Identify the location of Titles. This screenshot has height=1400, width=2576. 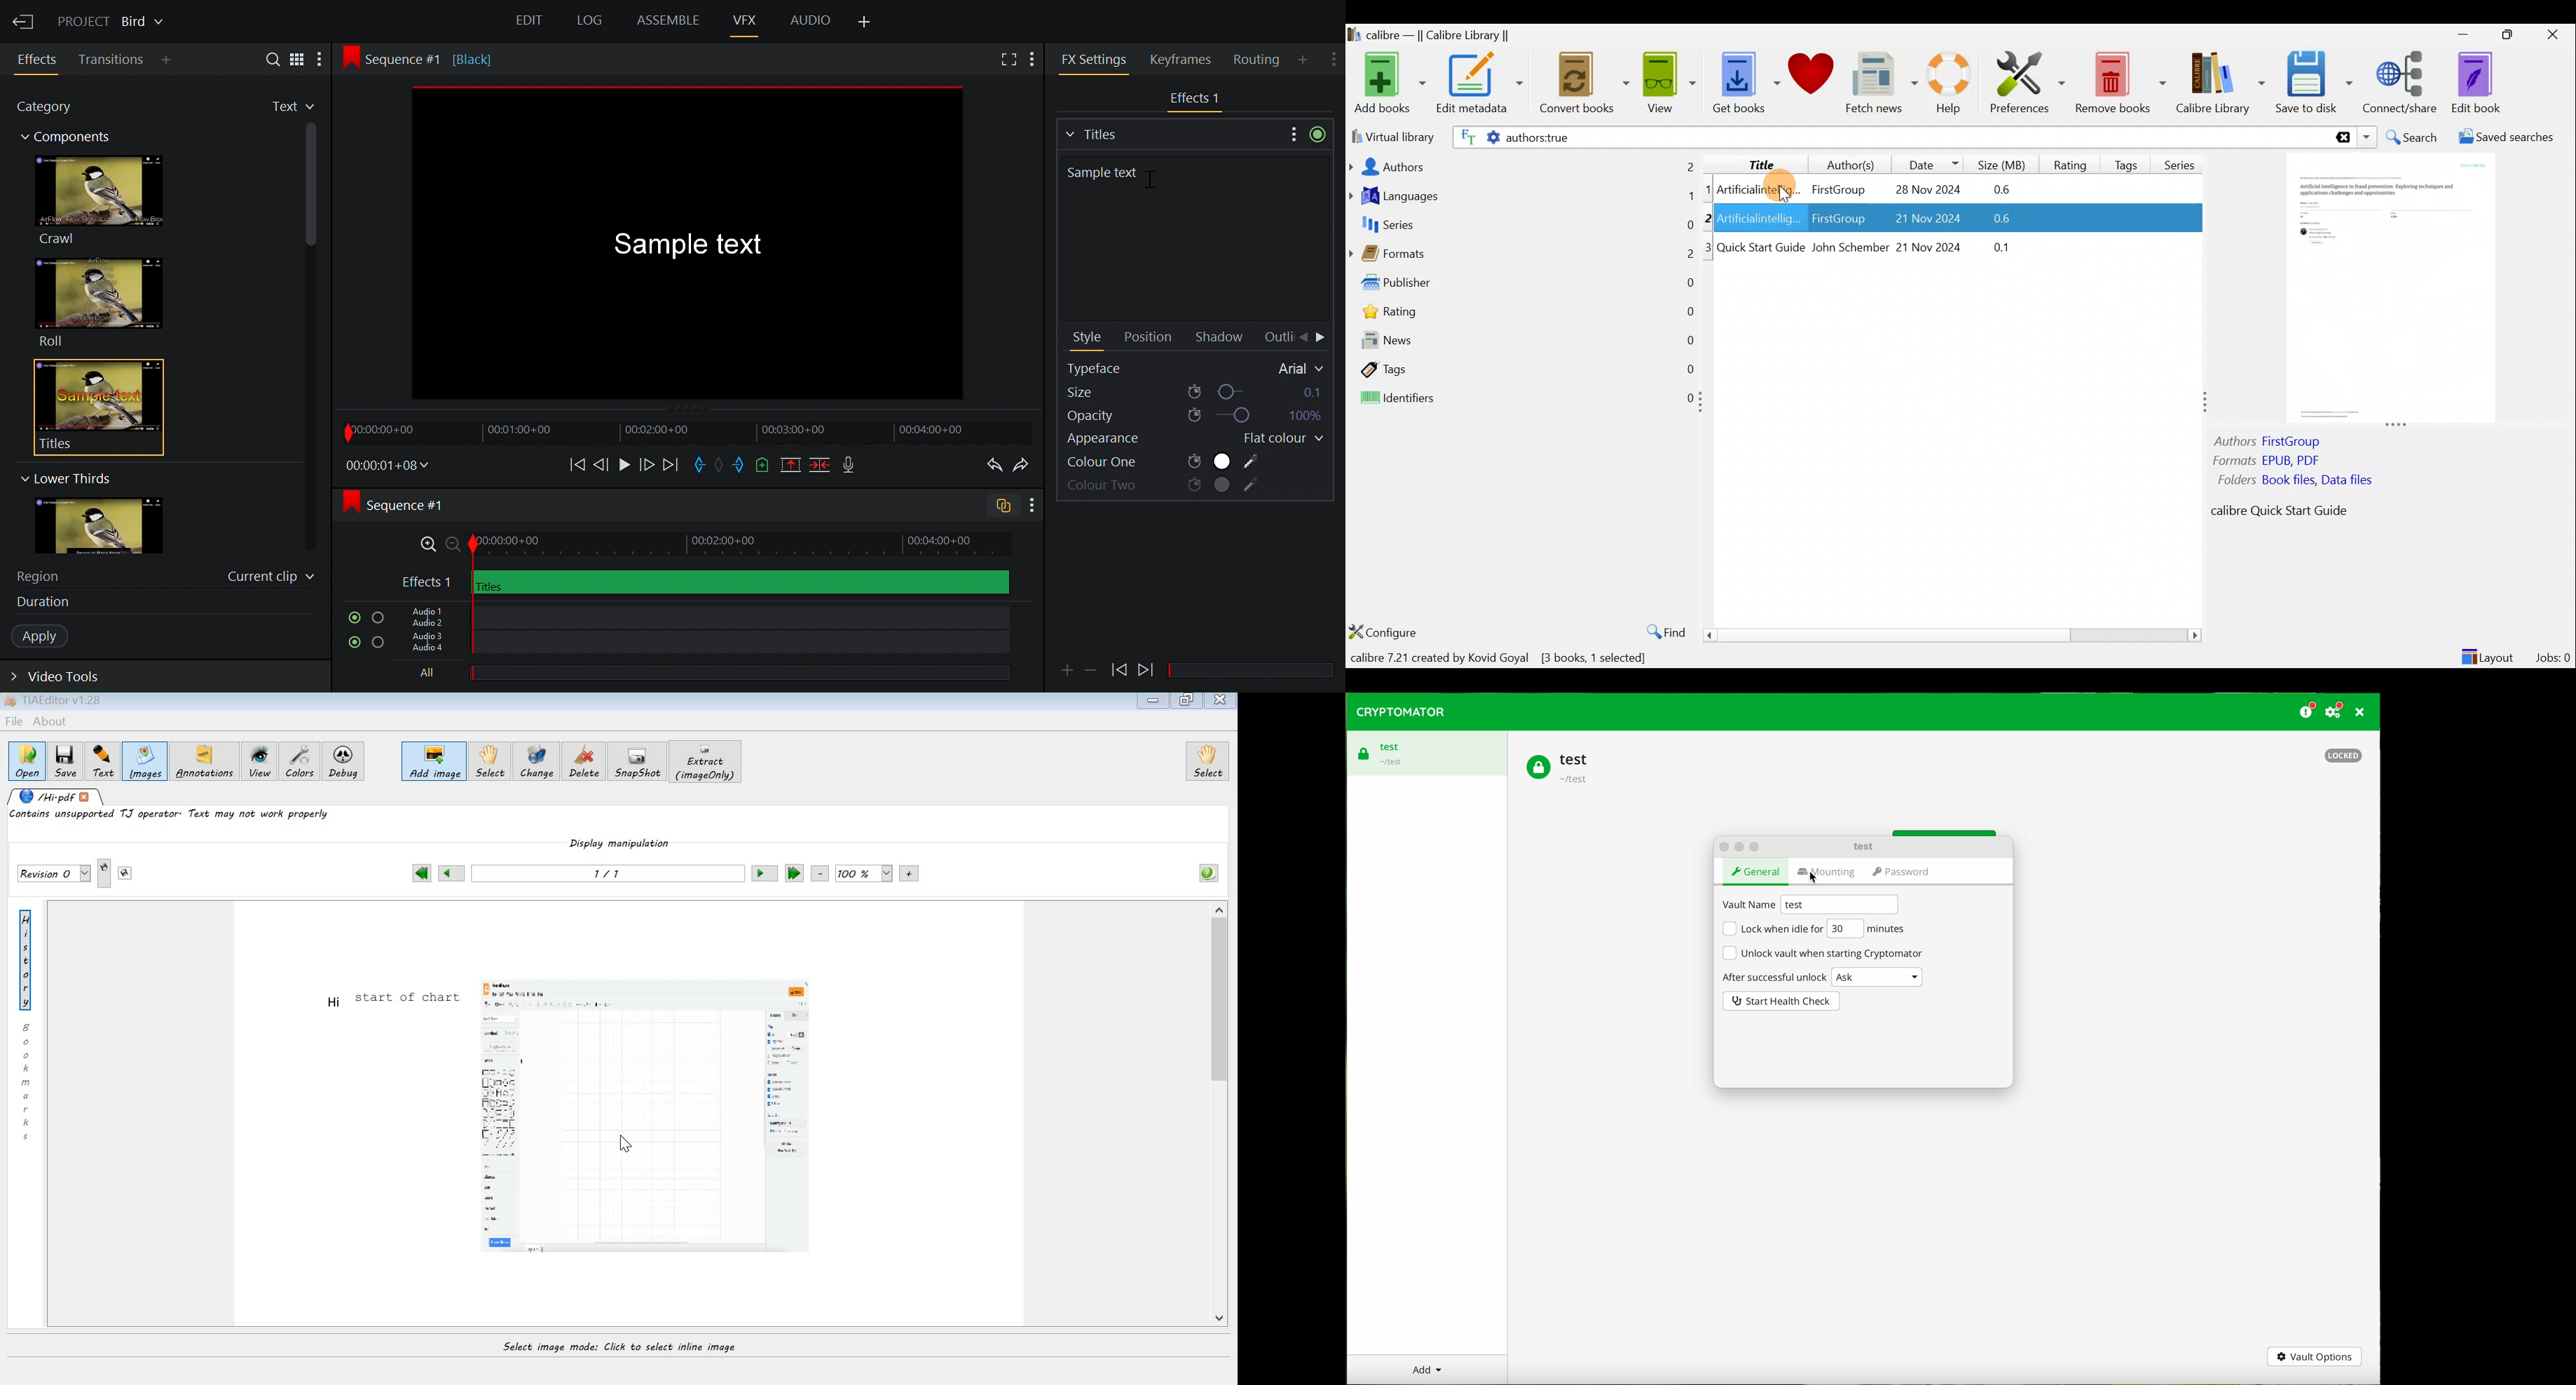
(90, 407).